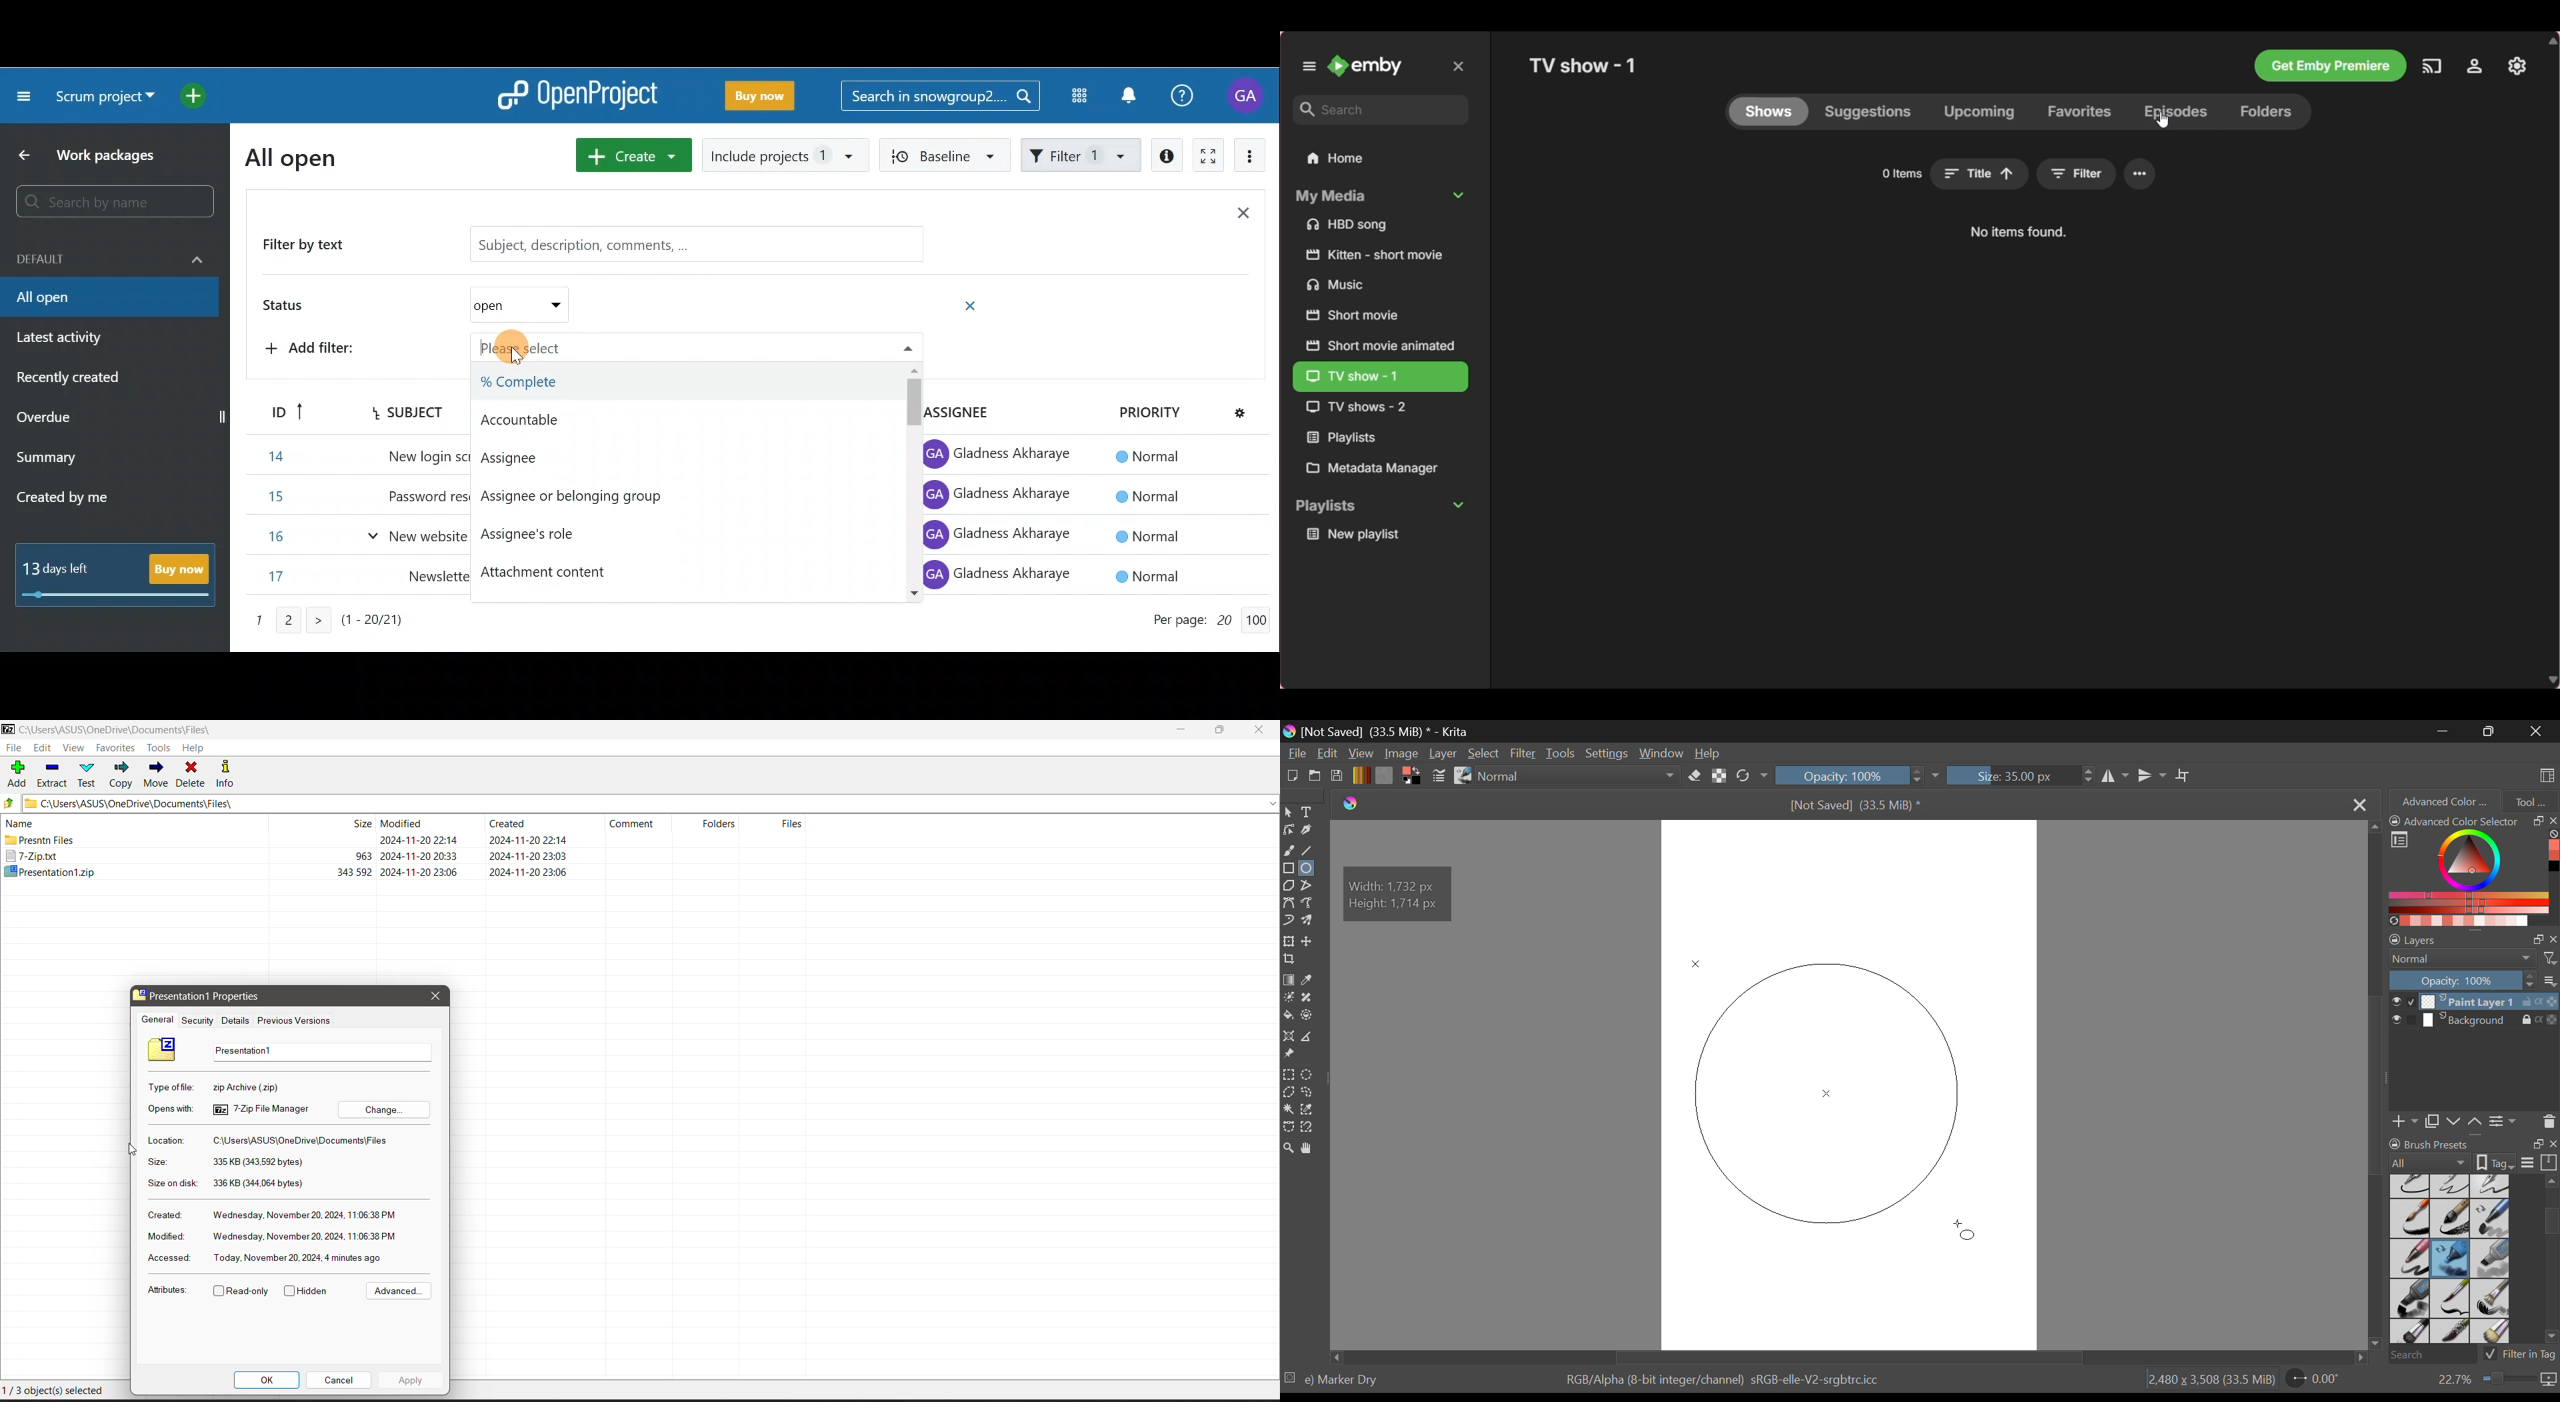  I want to click on Account name, so click(1248, 95).